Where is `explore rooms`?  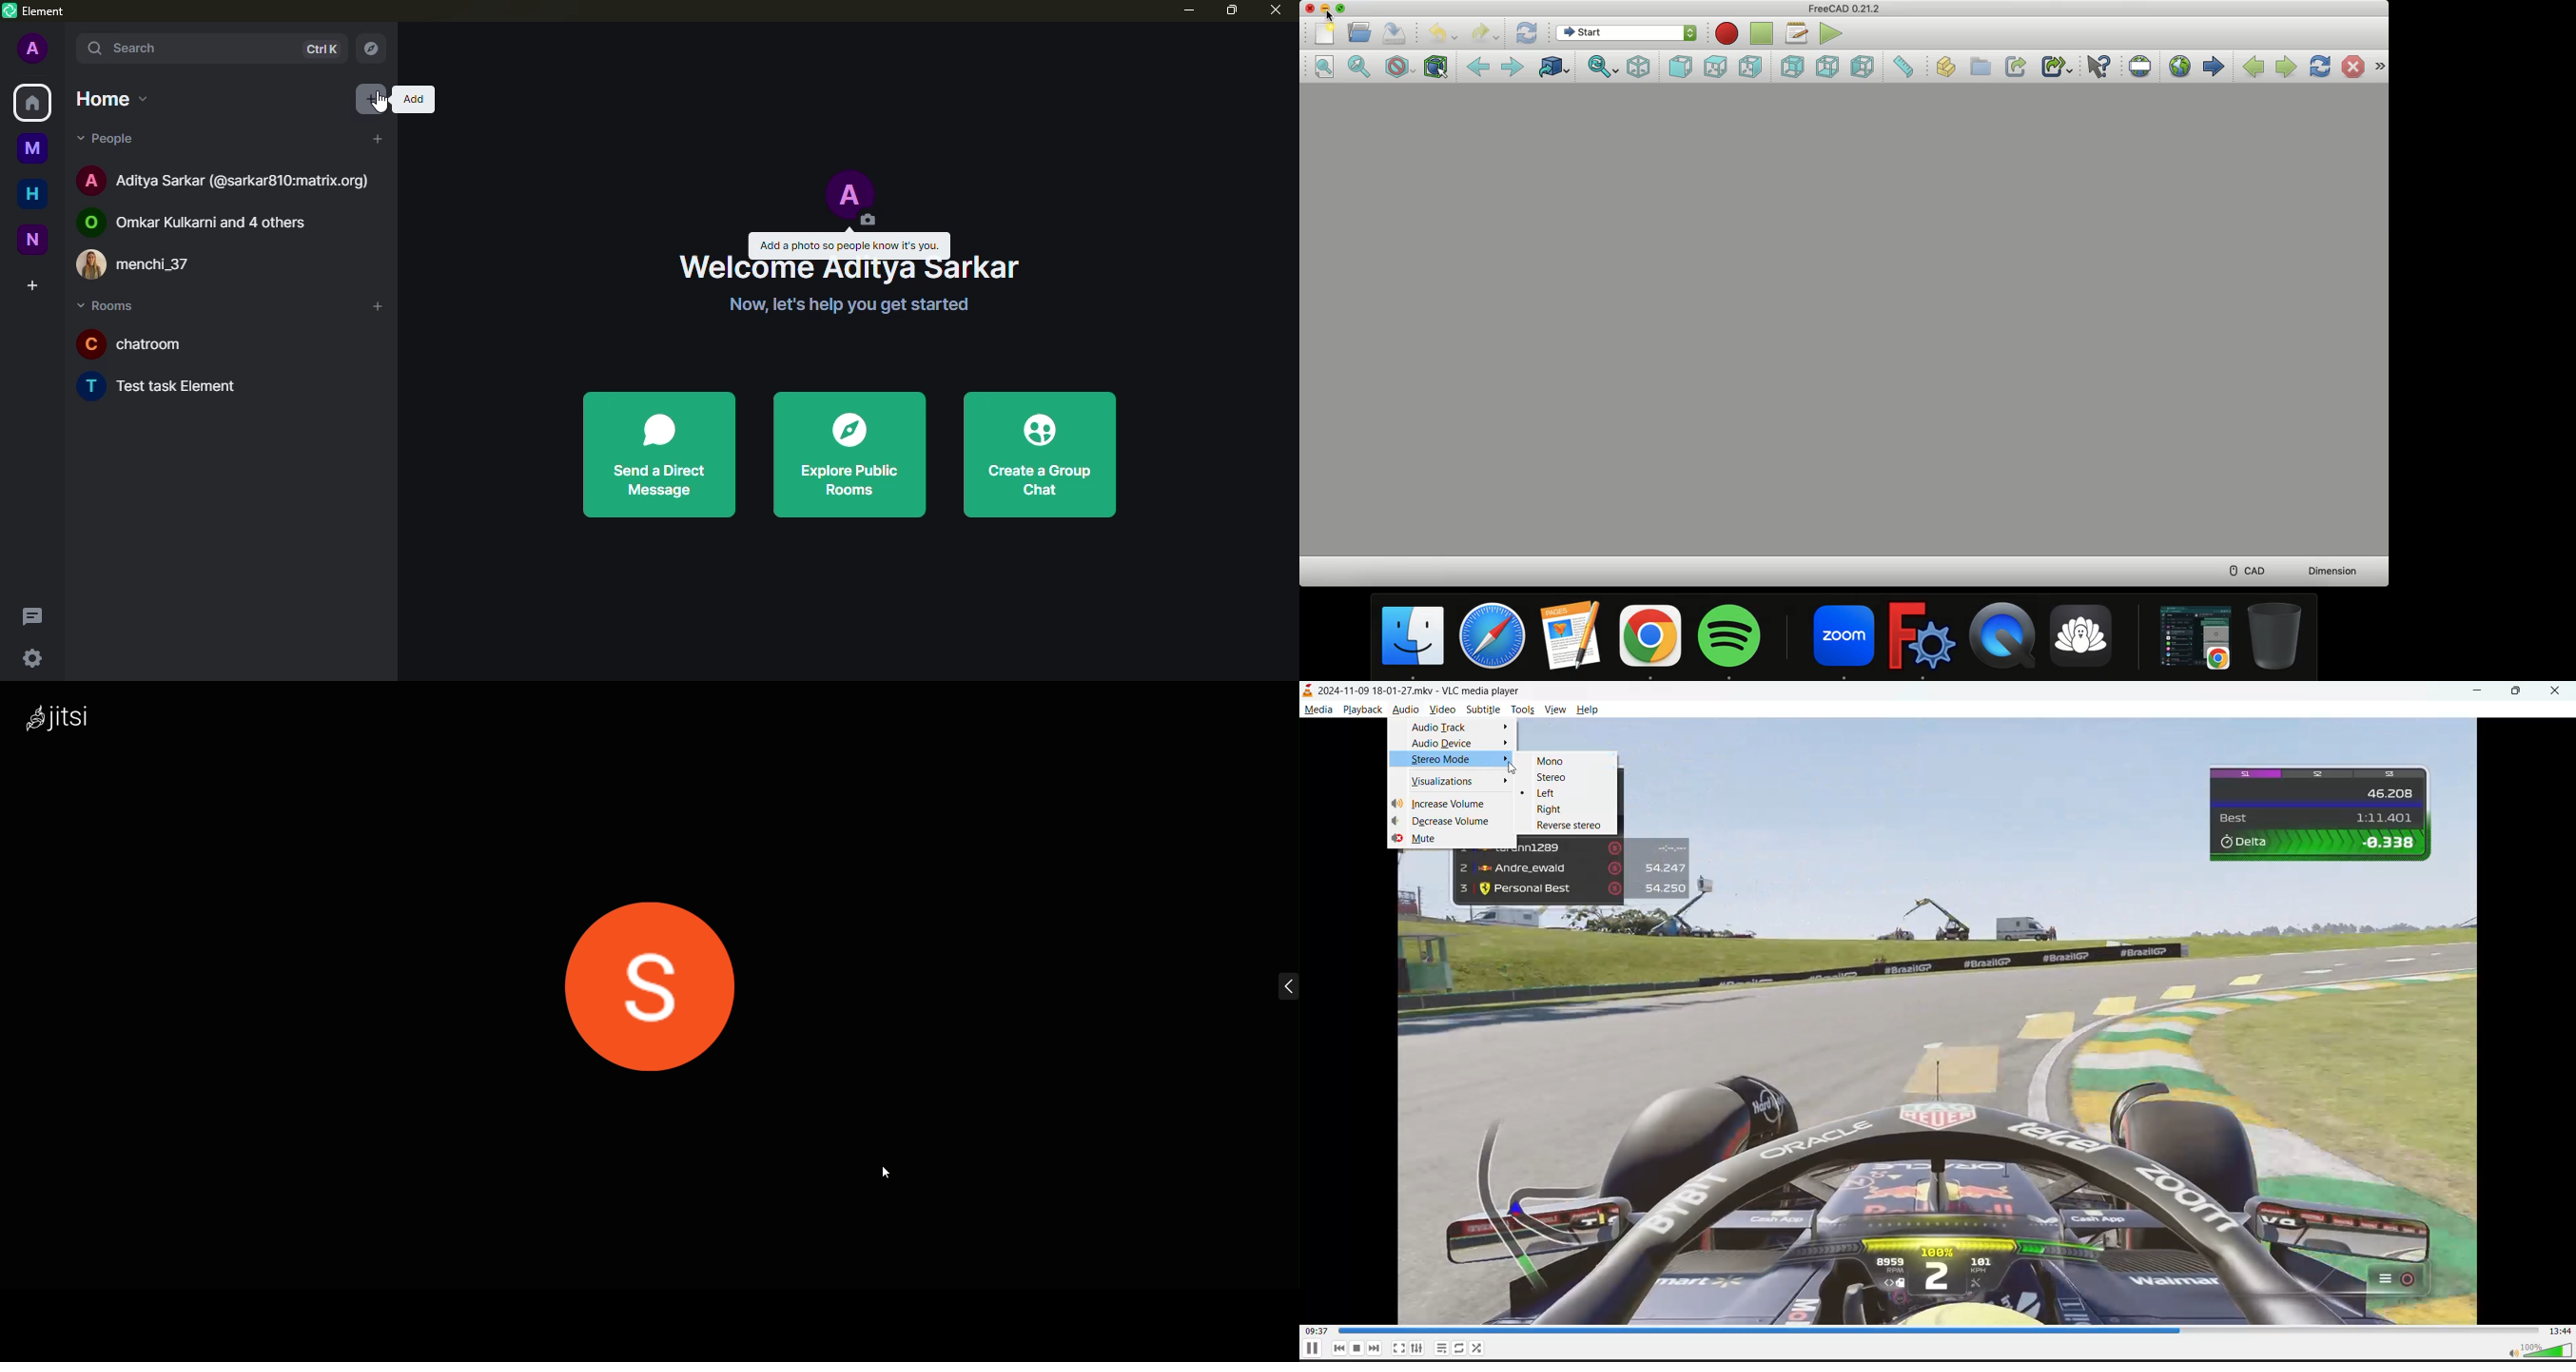 explore rooms is located at coordinates (371, 48).